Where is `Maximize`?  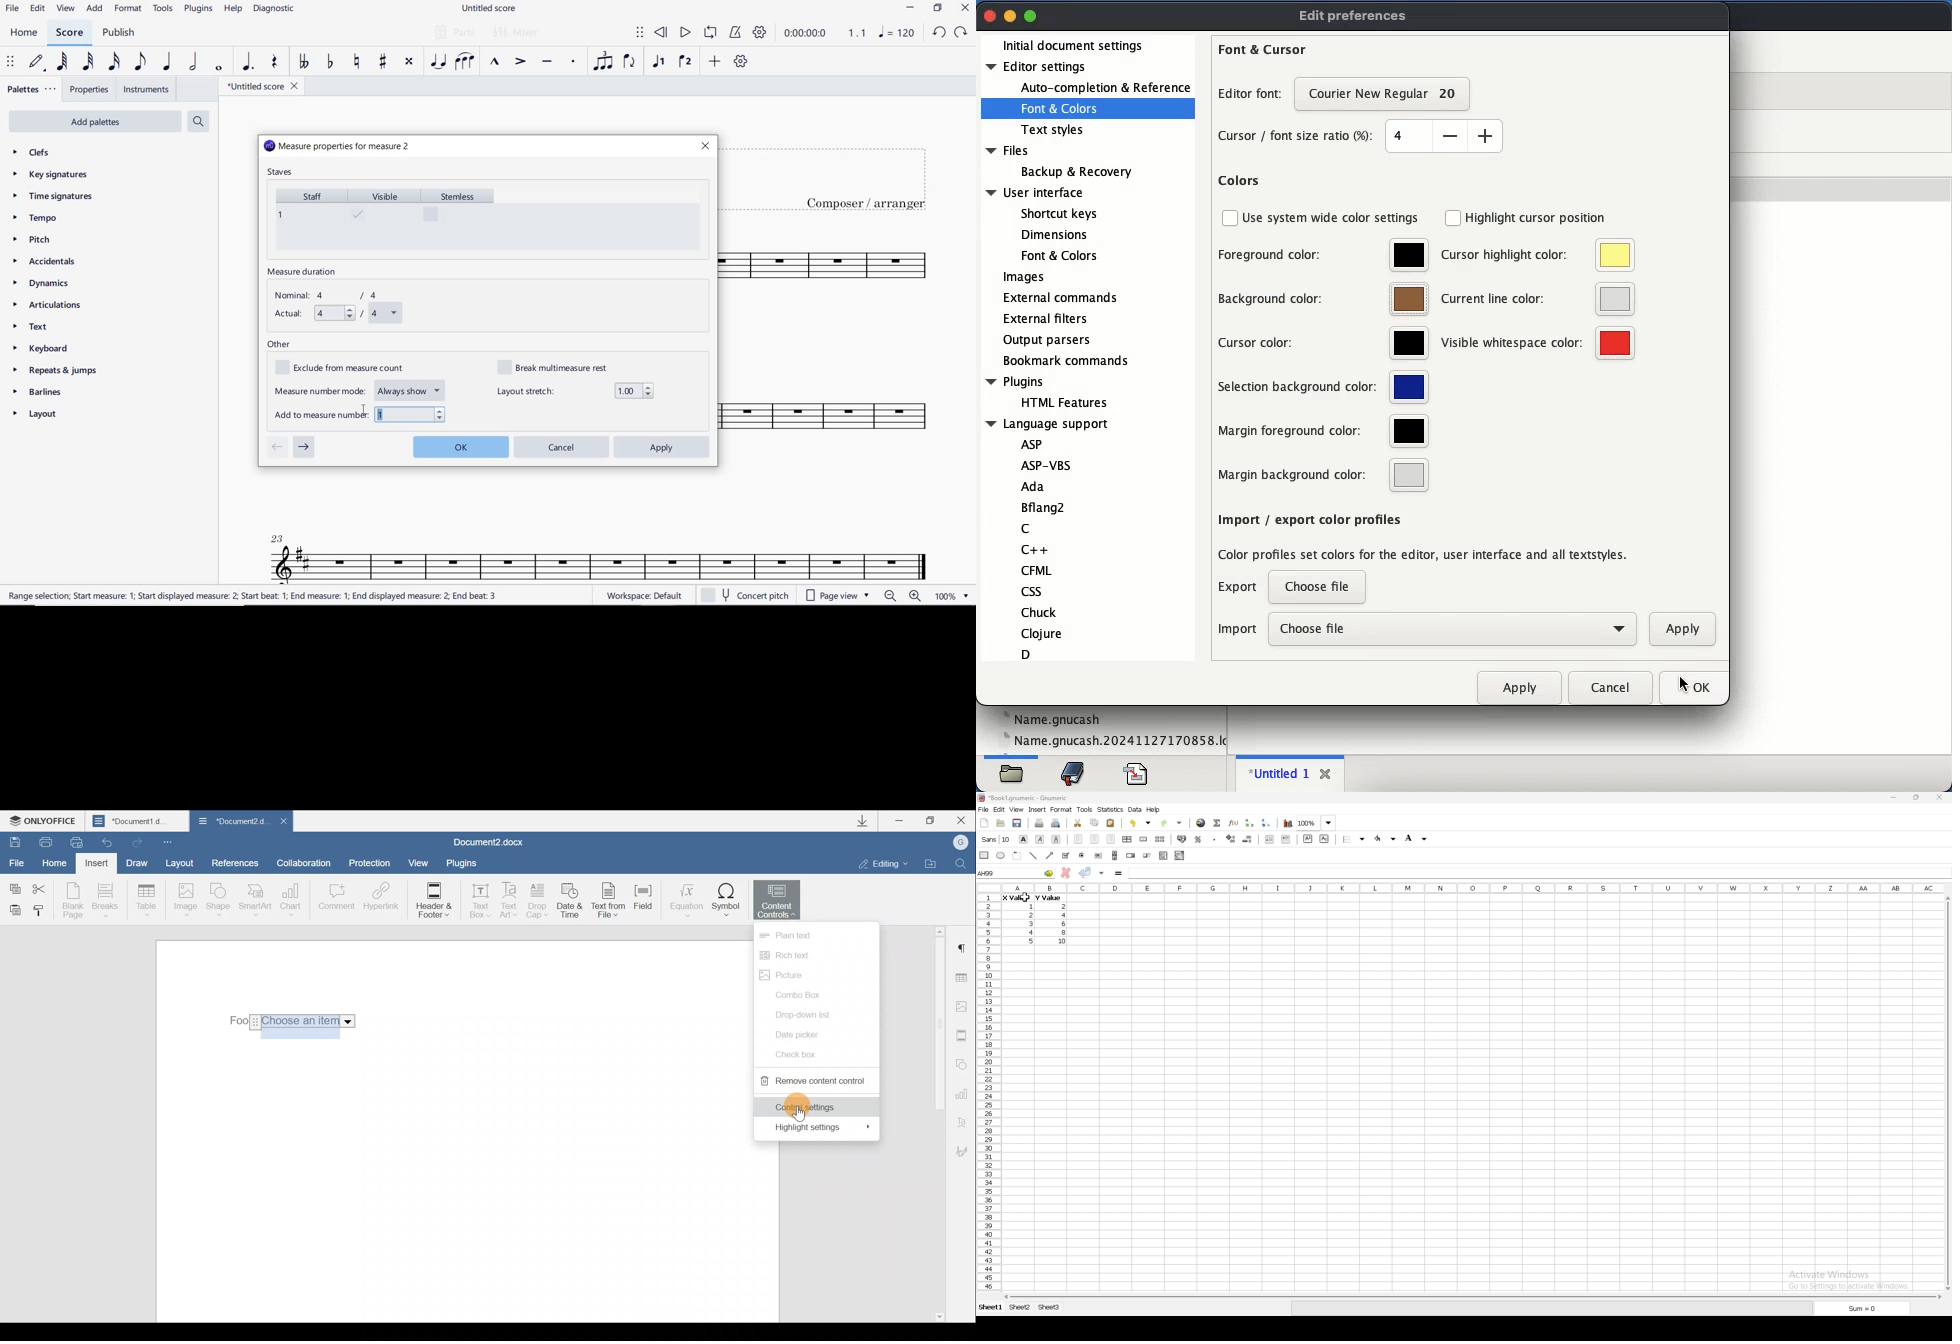 Maximize is located at coordinates (931, 821).